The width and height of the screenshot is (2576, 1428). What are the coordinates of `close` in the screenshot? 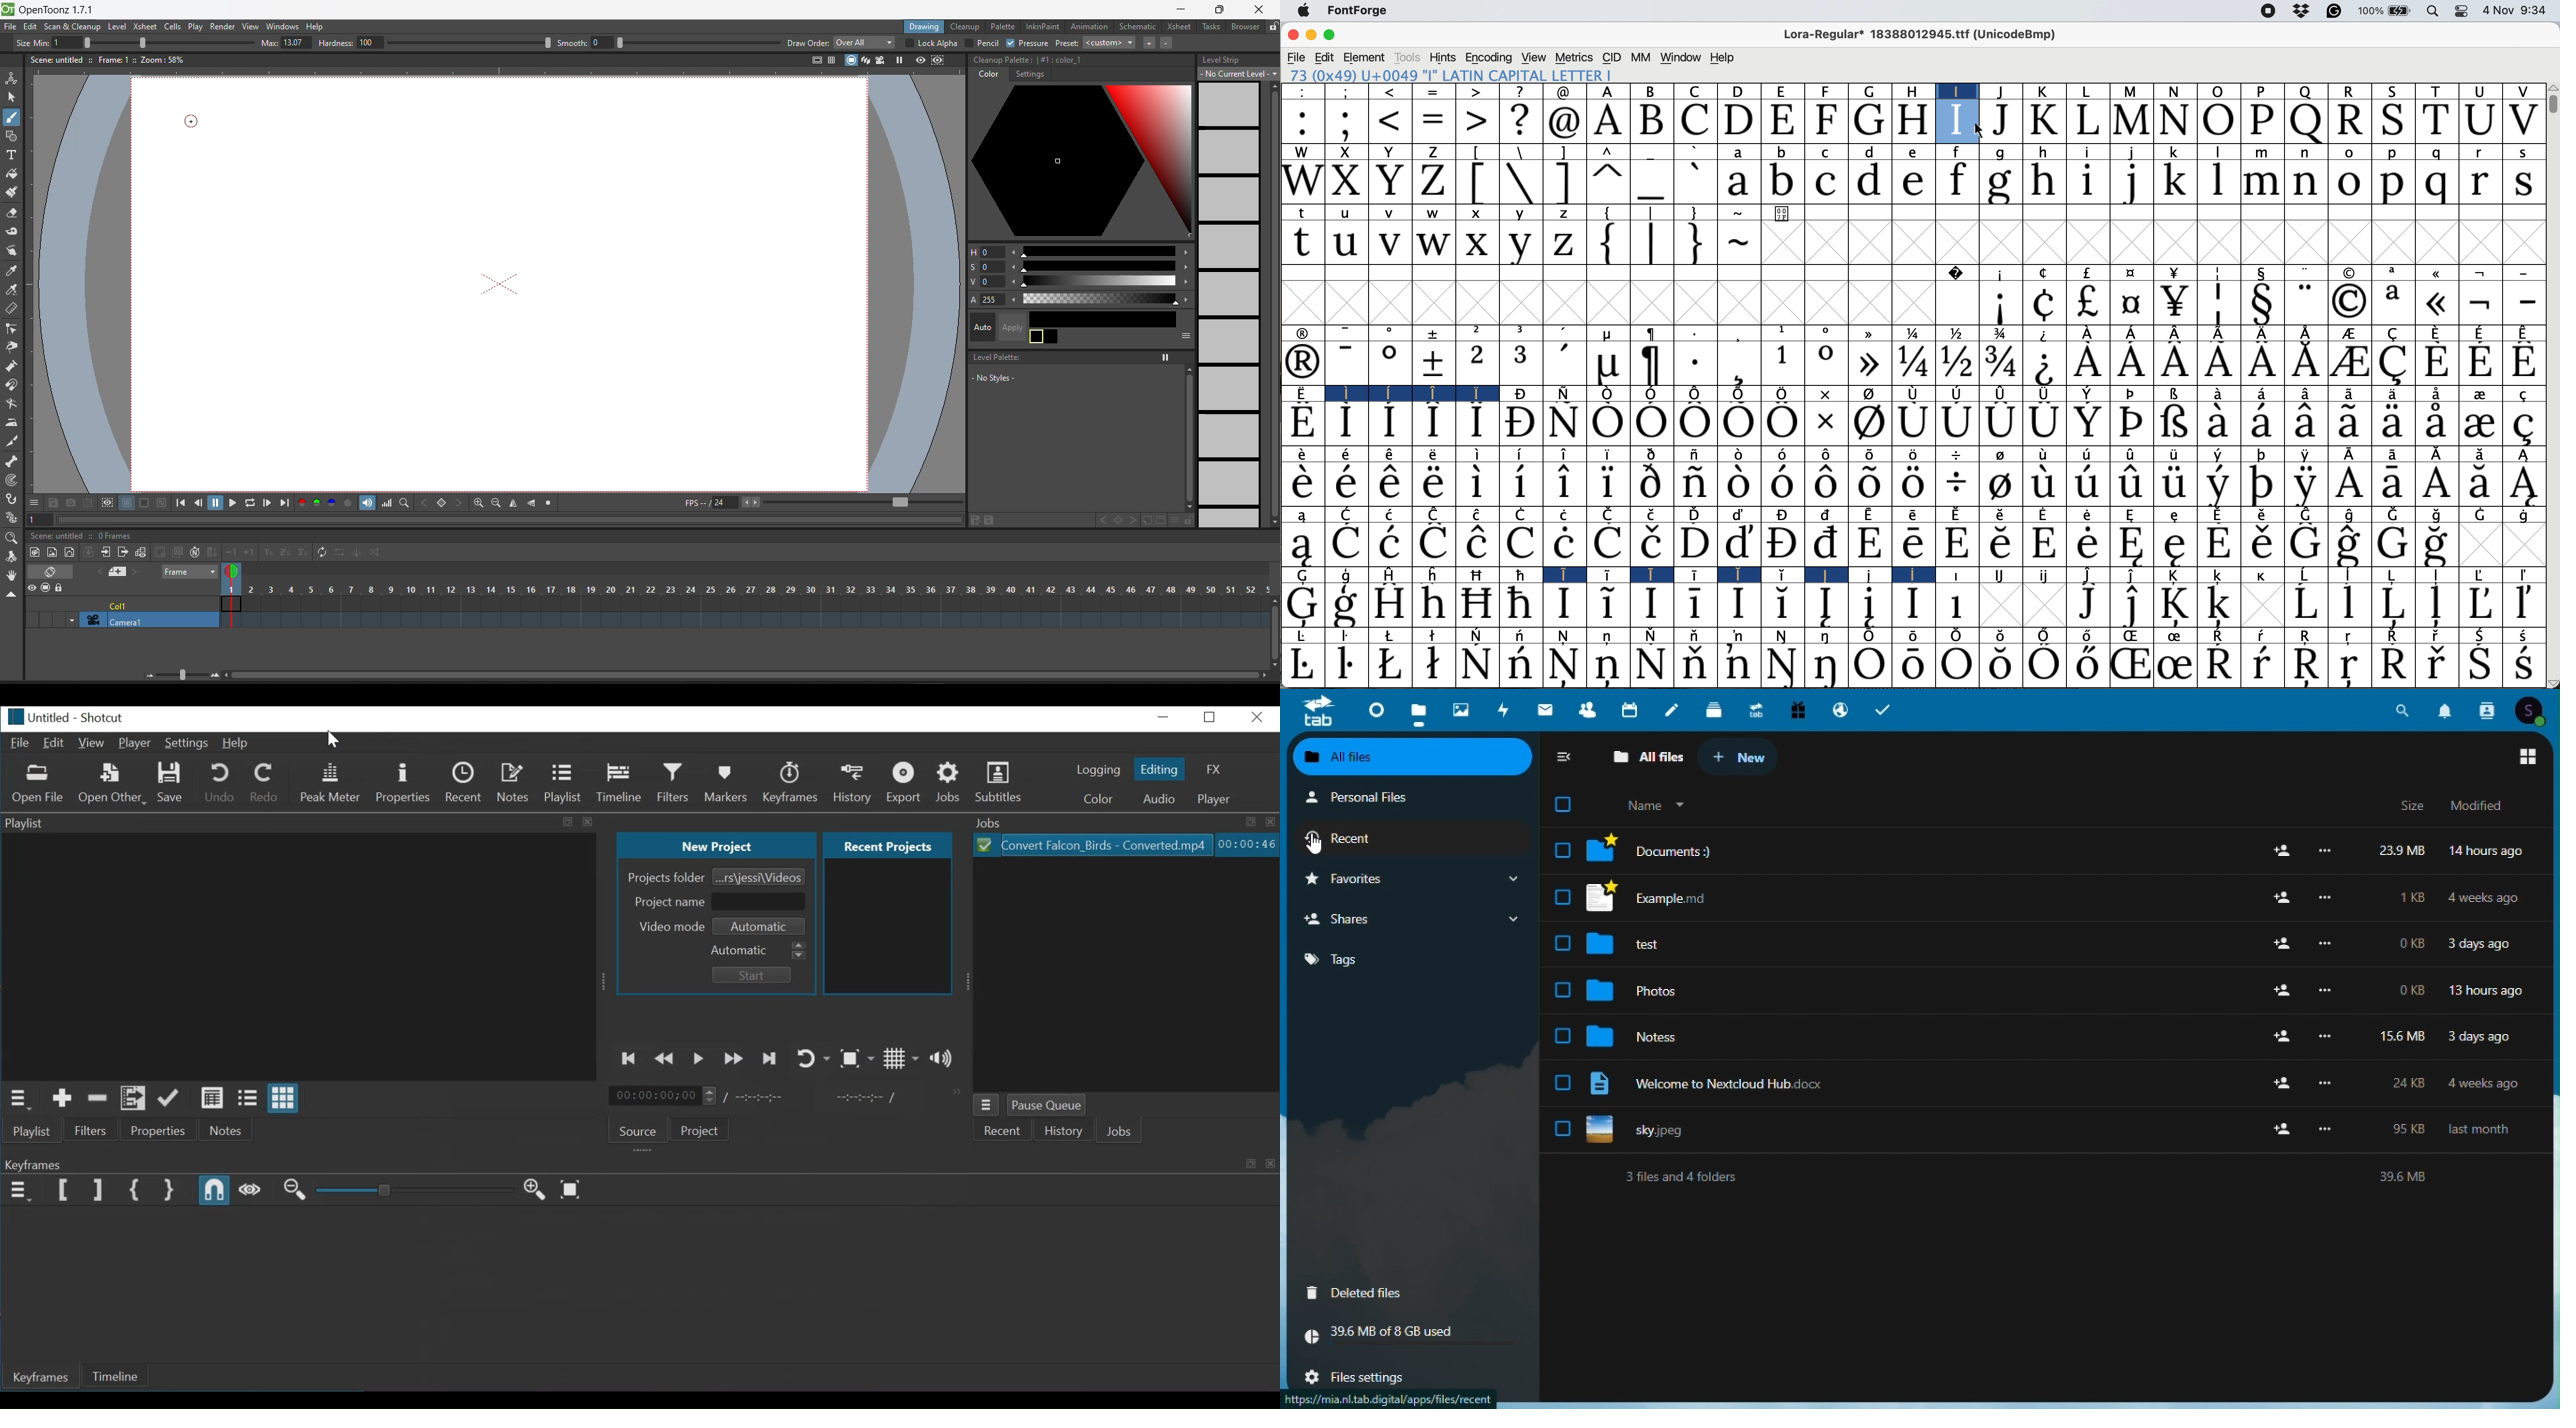 It's located at (1294, 36).